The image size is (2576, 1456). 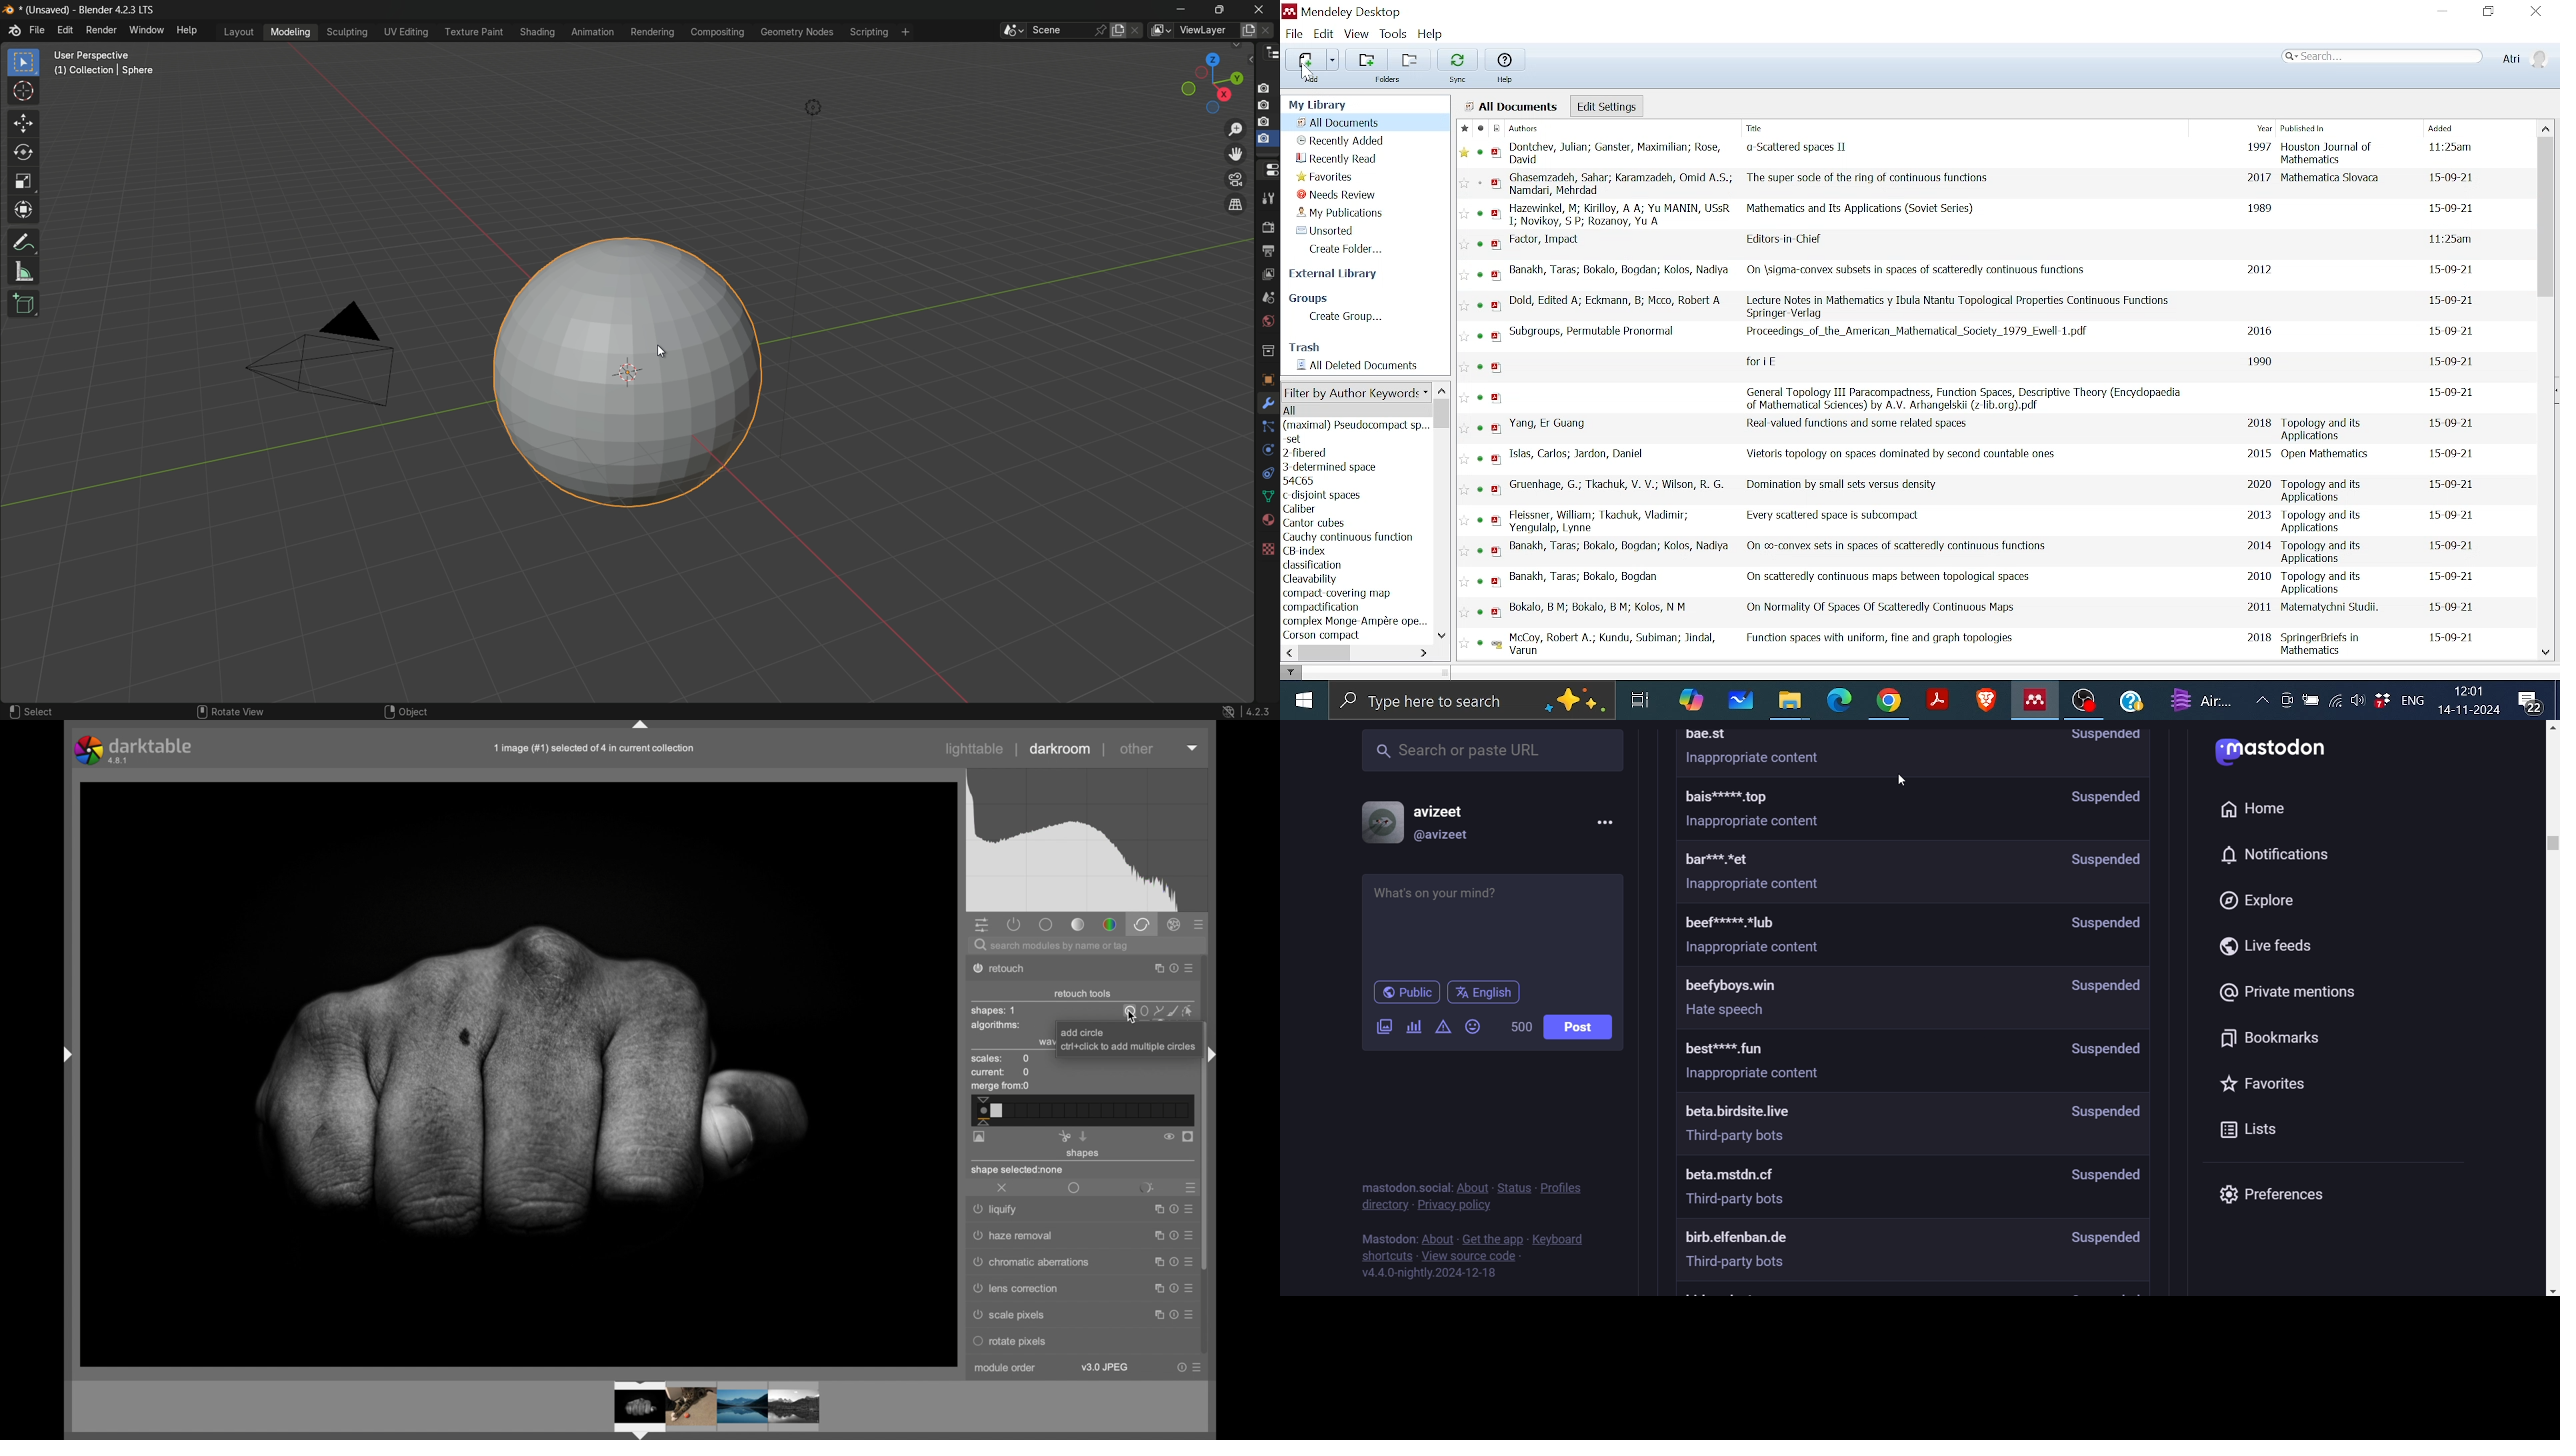 What do you see at coordinates (1938, 699) in the screenshot?
I see `Adobe reader` at bounding box center [1938, 699].